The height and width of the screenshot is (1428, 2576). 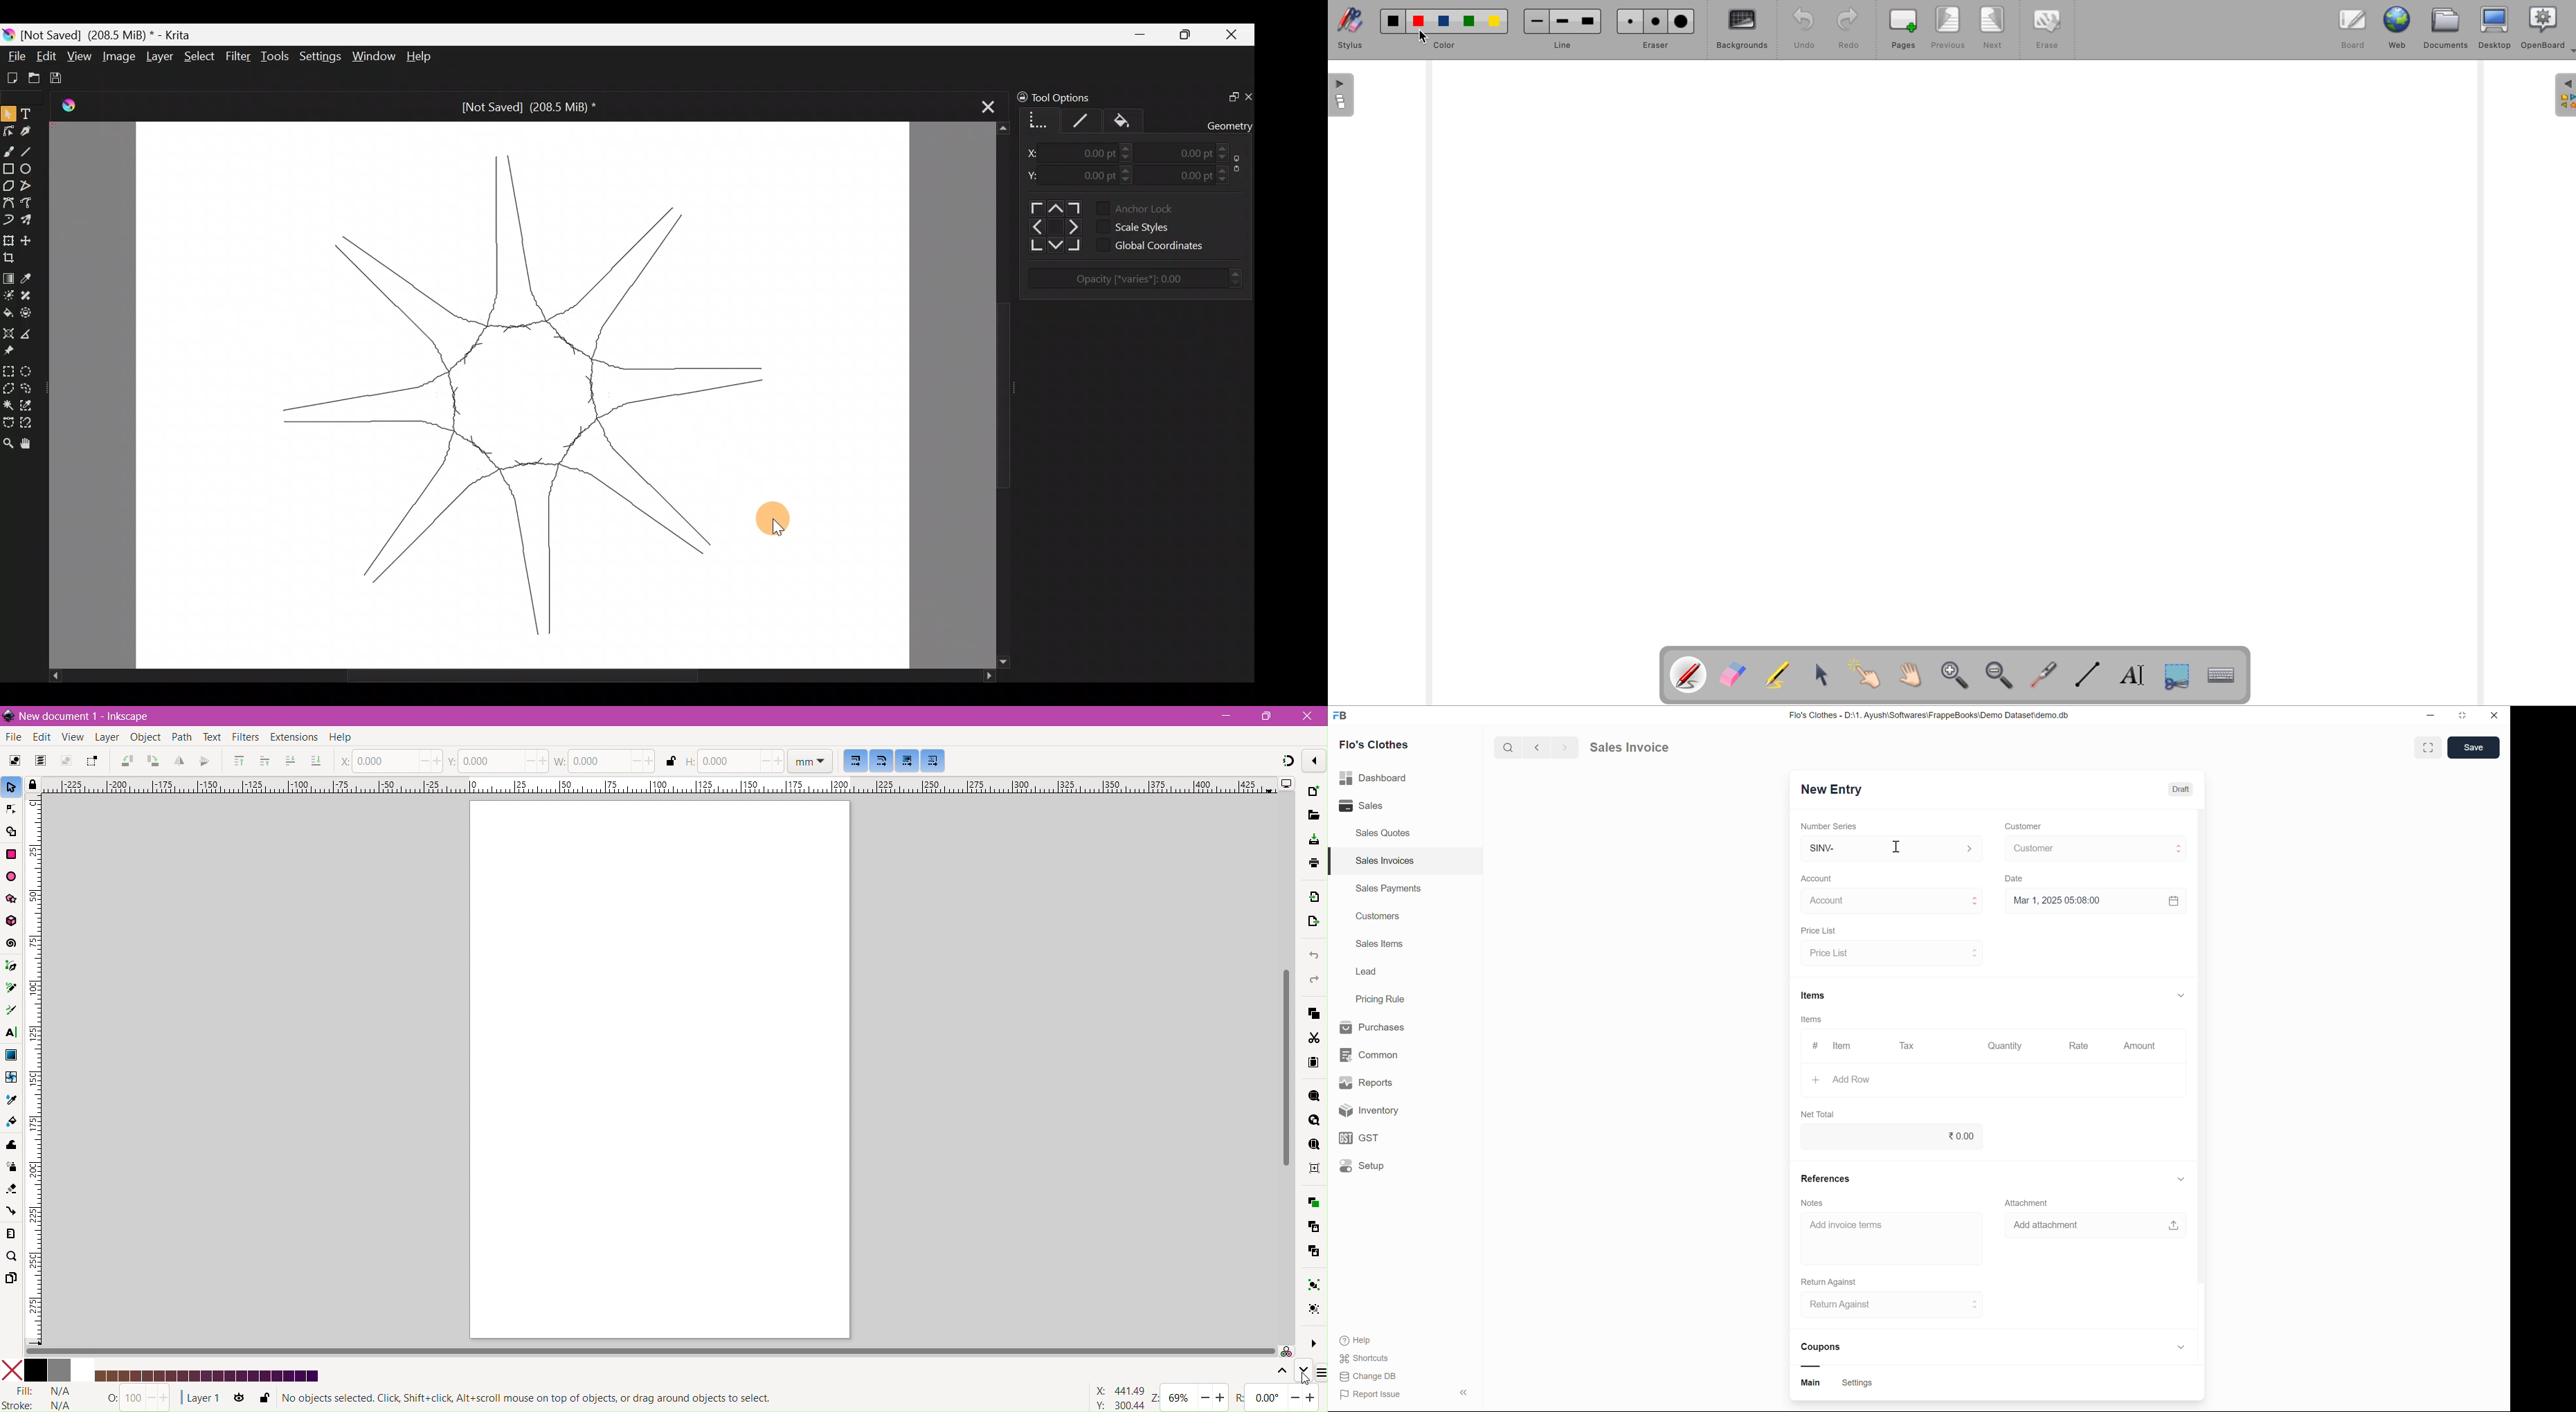 I want to click on Window, so click(x=373, y=57).